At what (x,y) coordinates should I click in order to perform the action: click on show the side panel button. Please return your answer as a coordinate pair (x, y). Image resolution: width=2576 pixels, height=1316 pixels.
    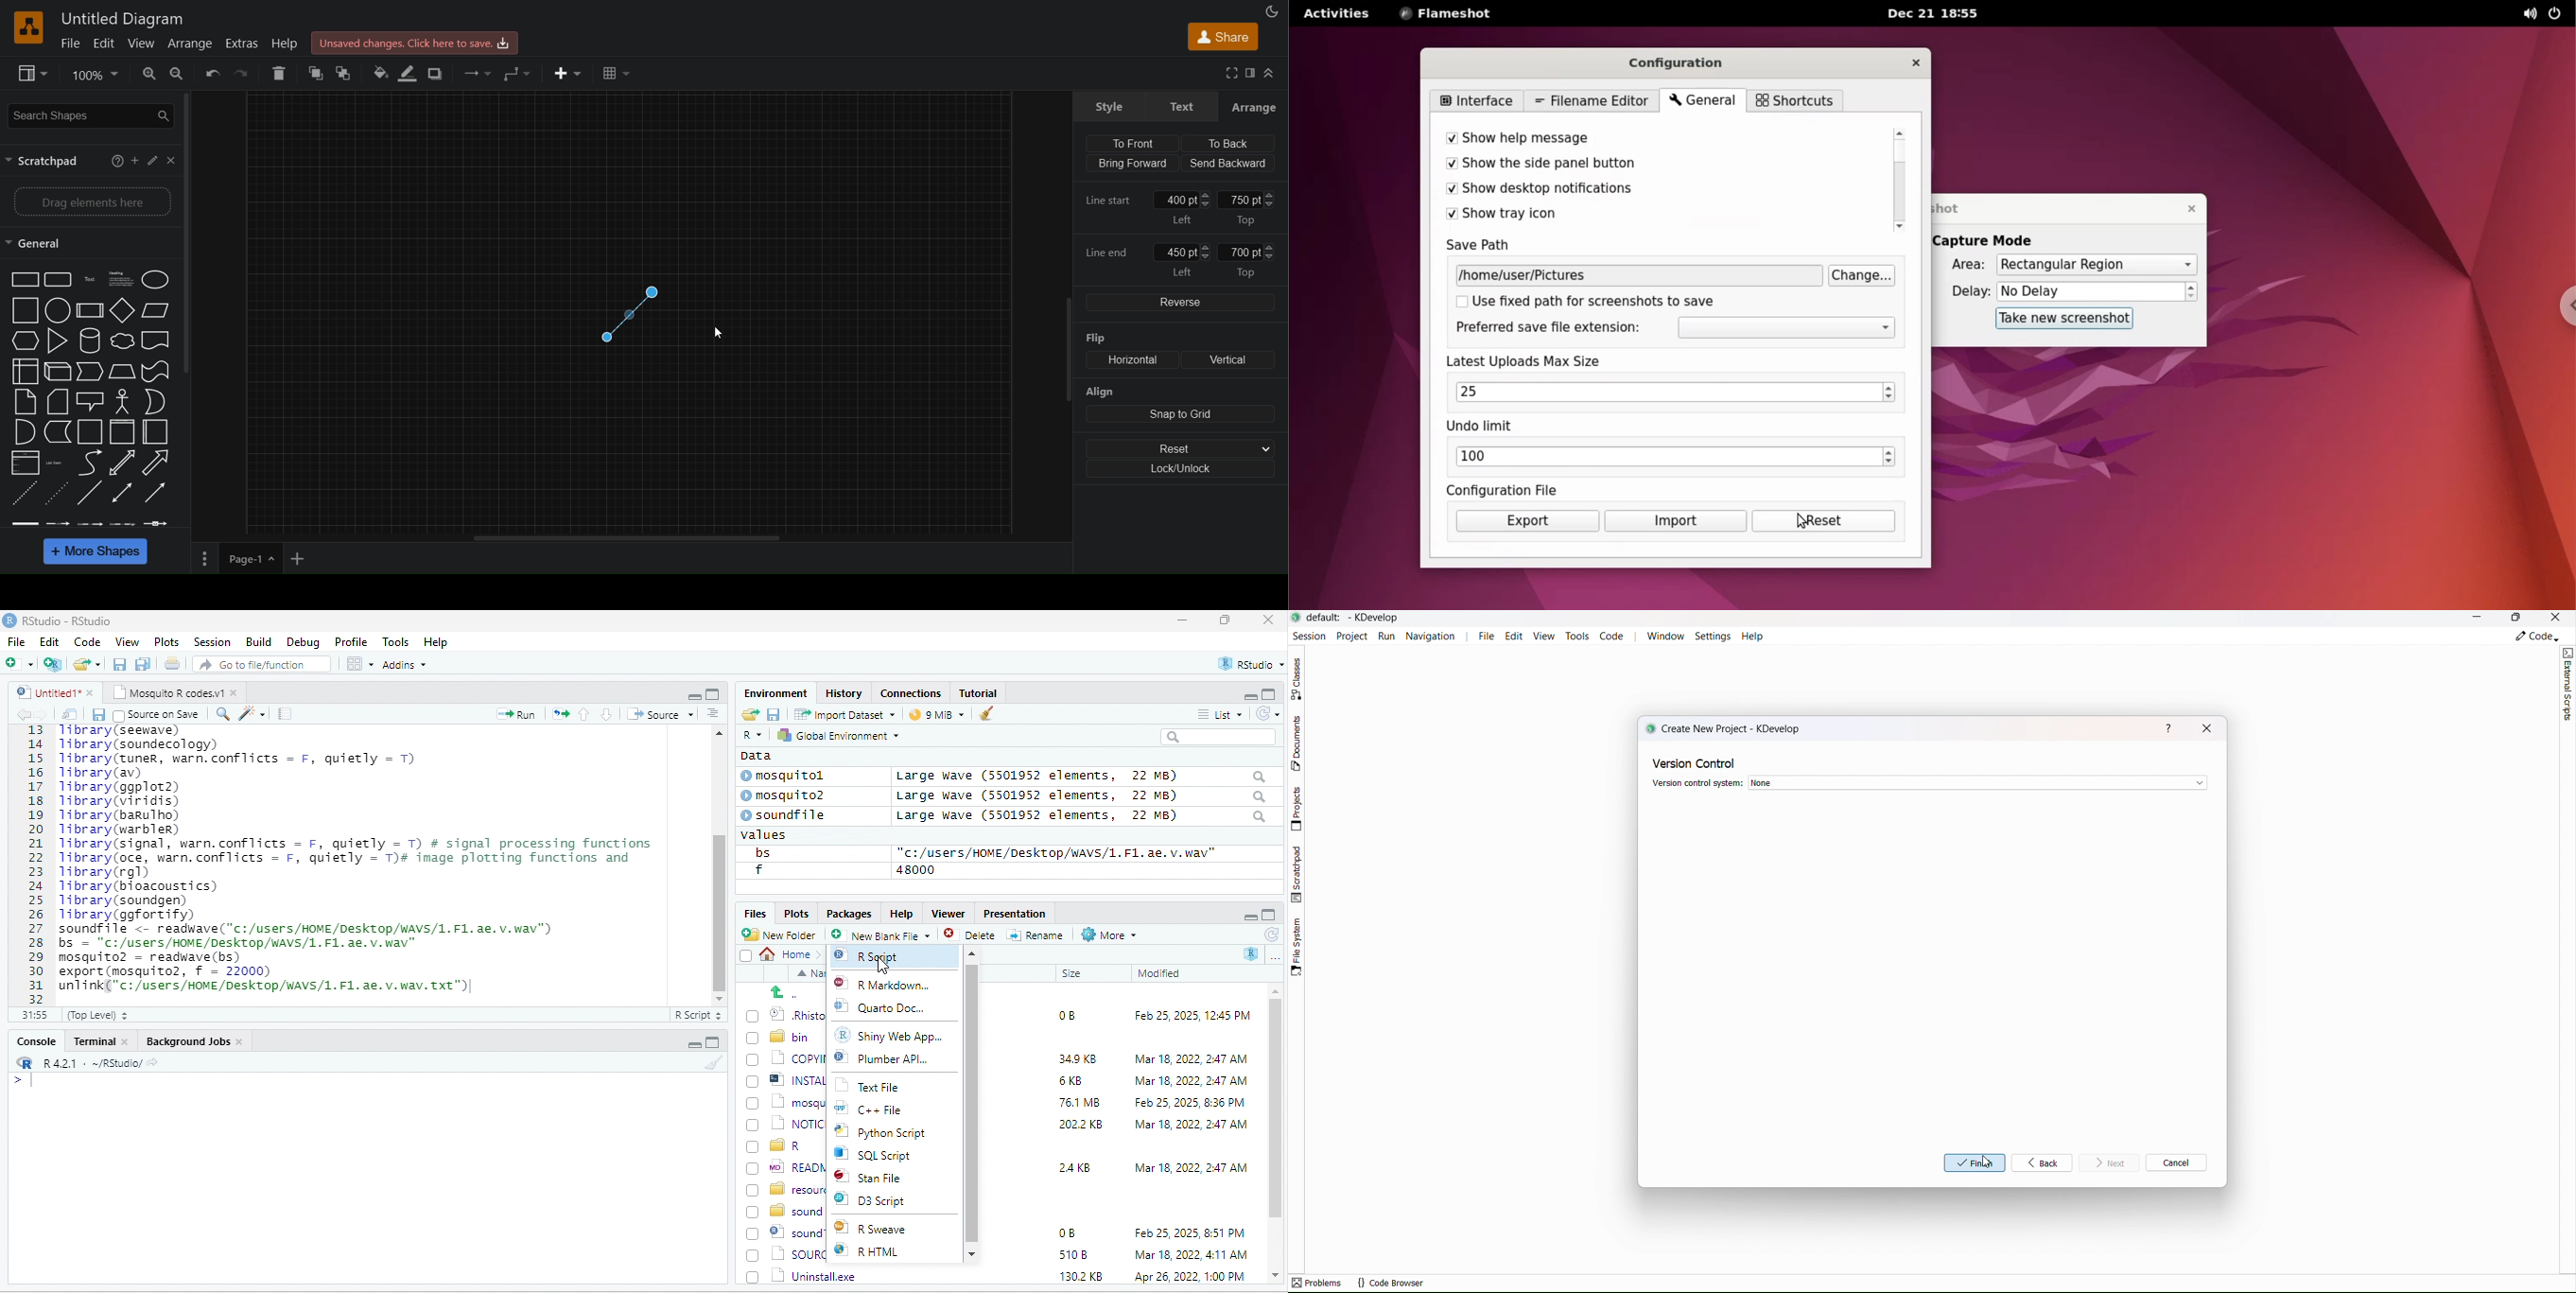
    Looking at the image, I should click on (1620, 165).